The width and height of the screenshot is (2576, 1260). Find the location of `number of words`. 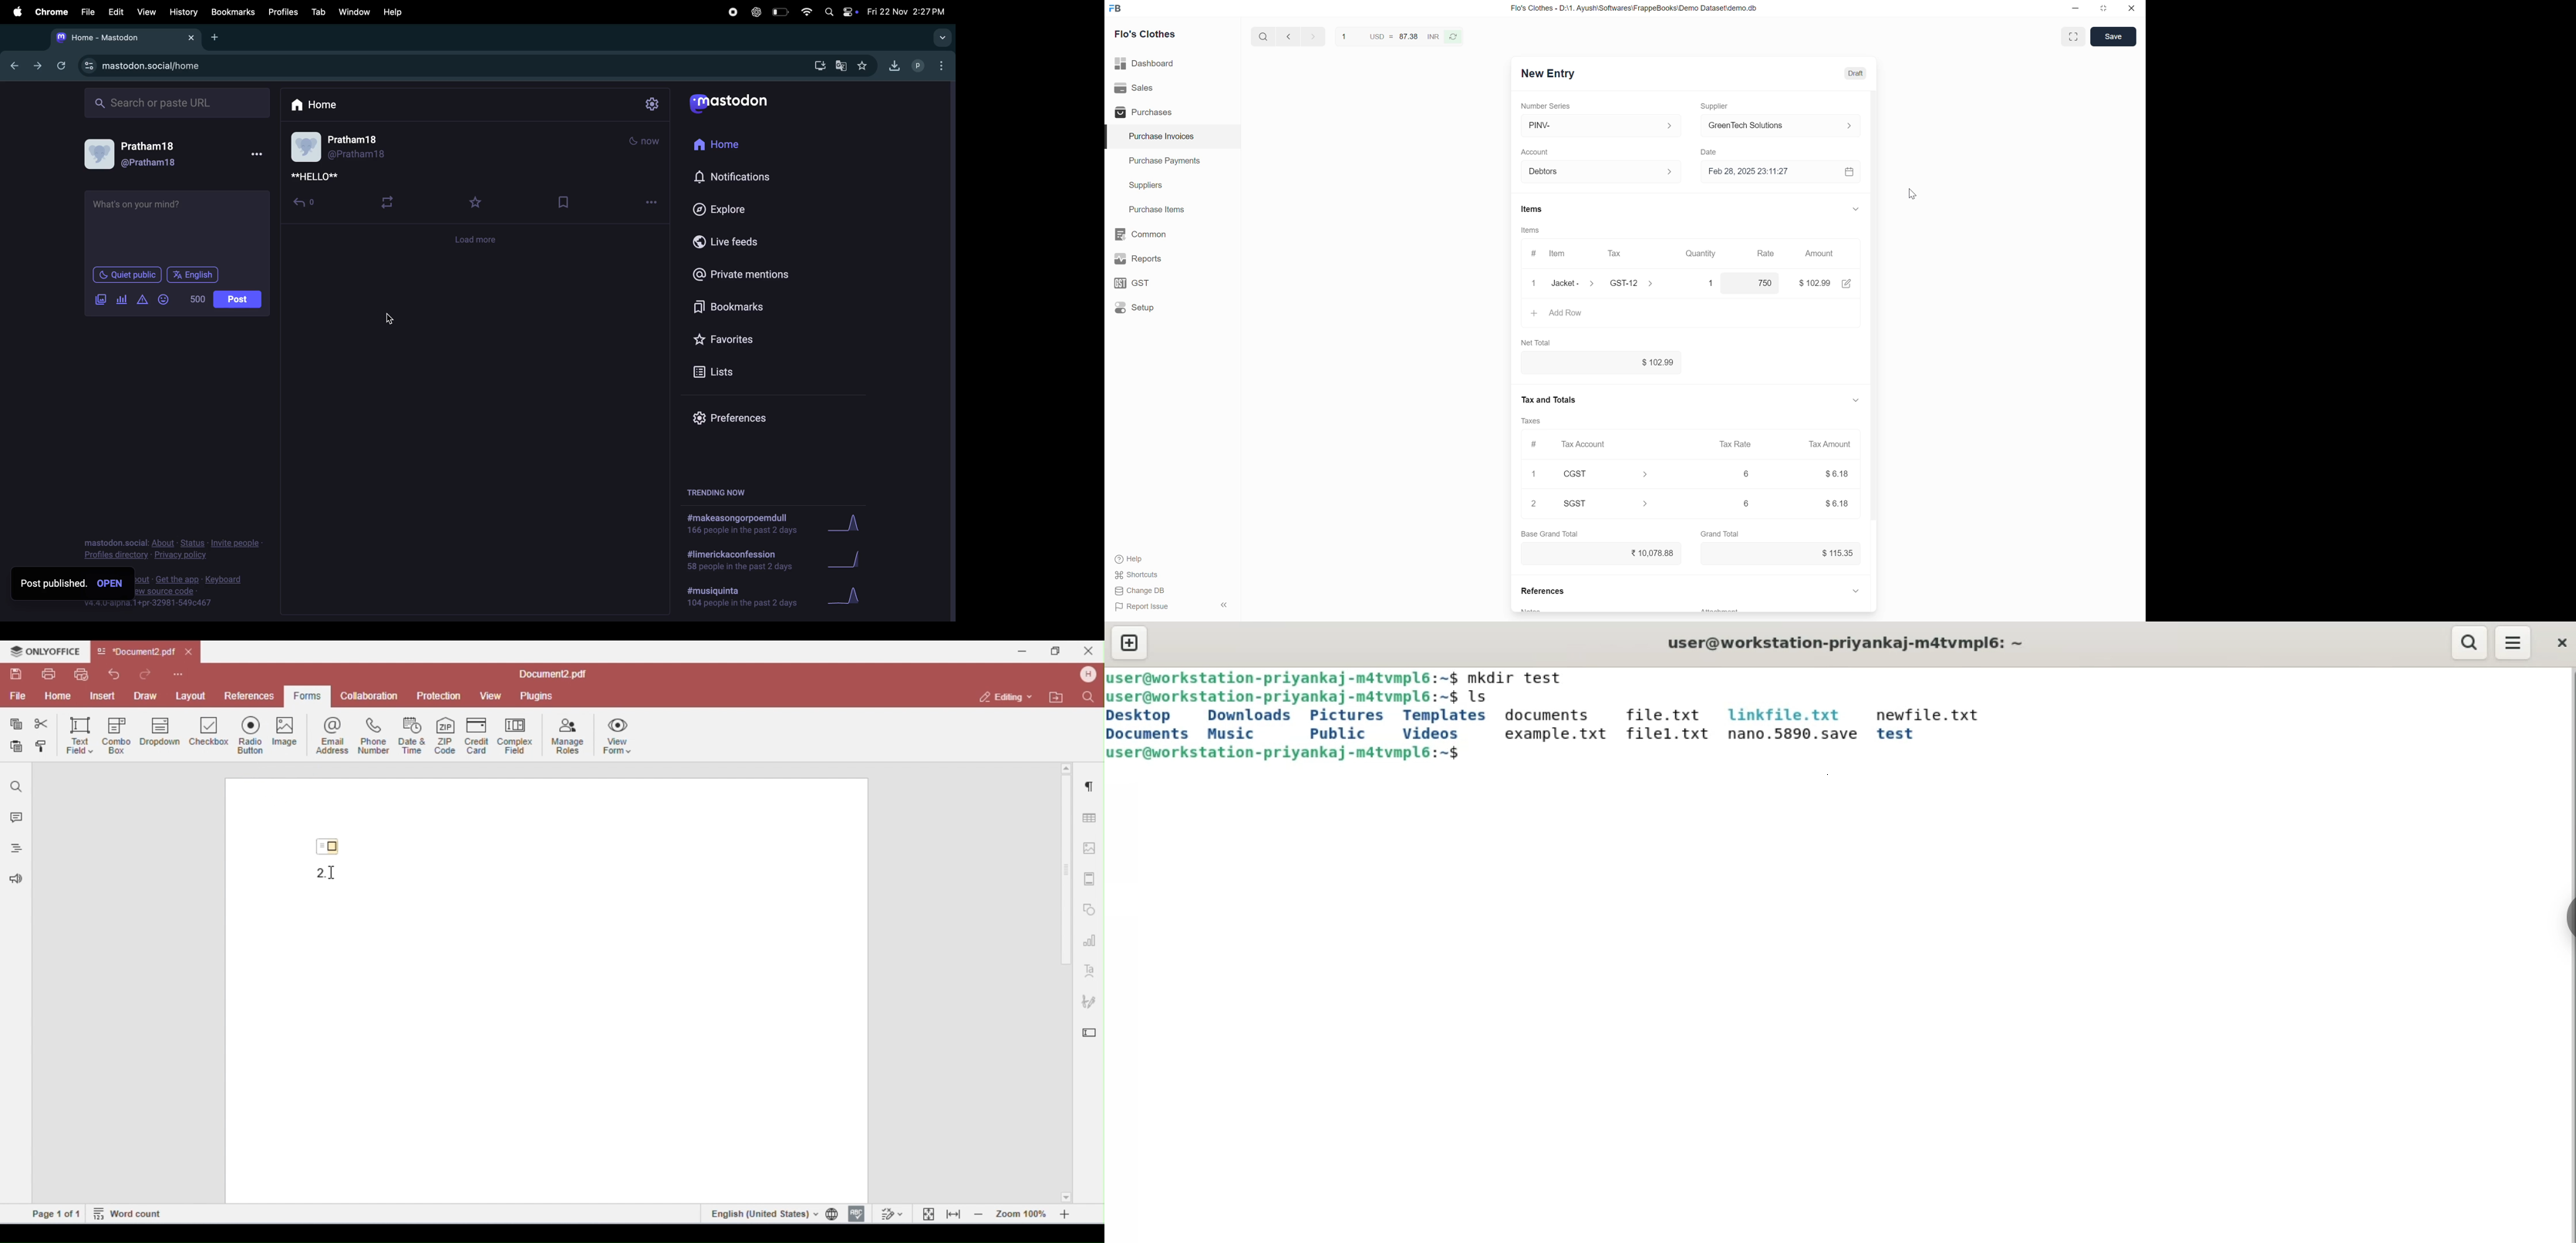

number of words is located at coordinates (194, 300).